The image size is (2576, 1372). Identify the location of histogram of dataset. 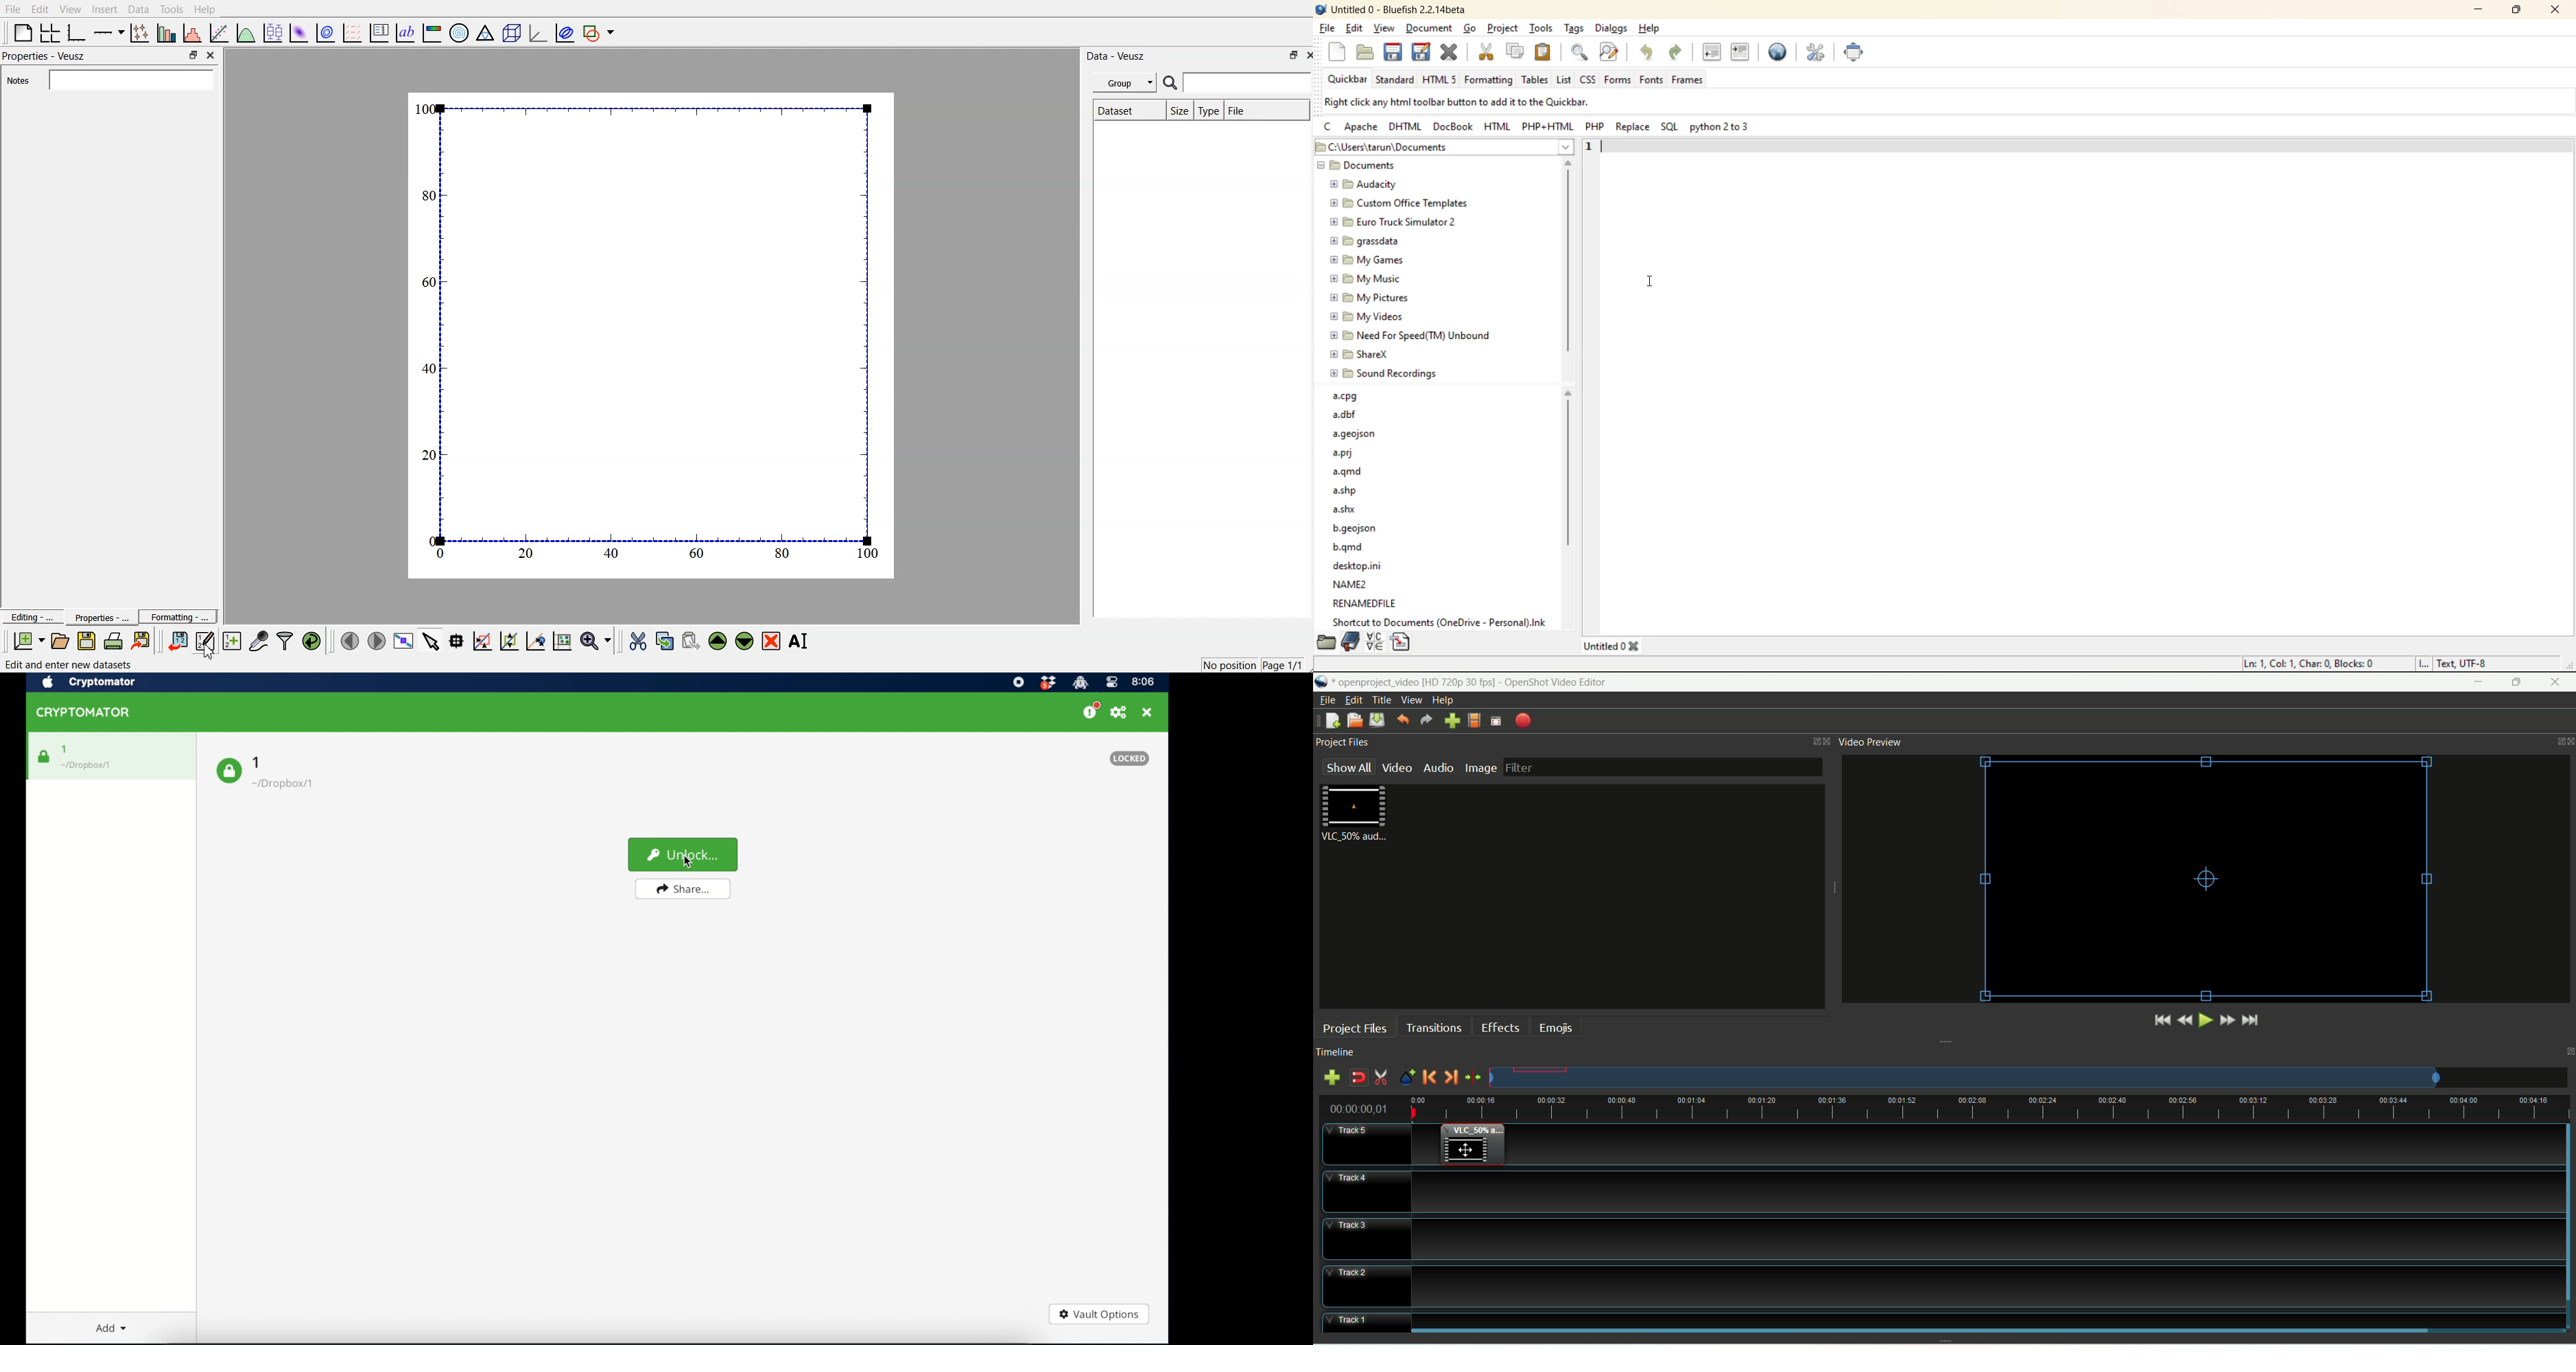
(193, 33).